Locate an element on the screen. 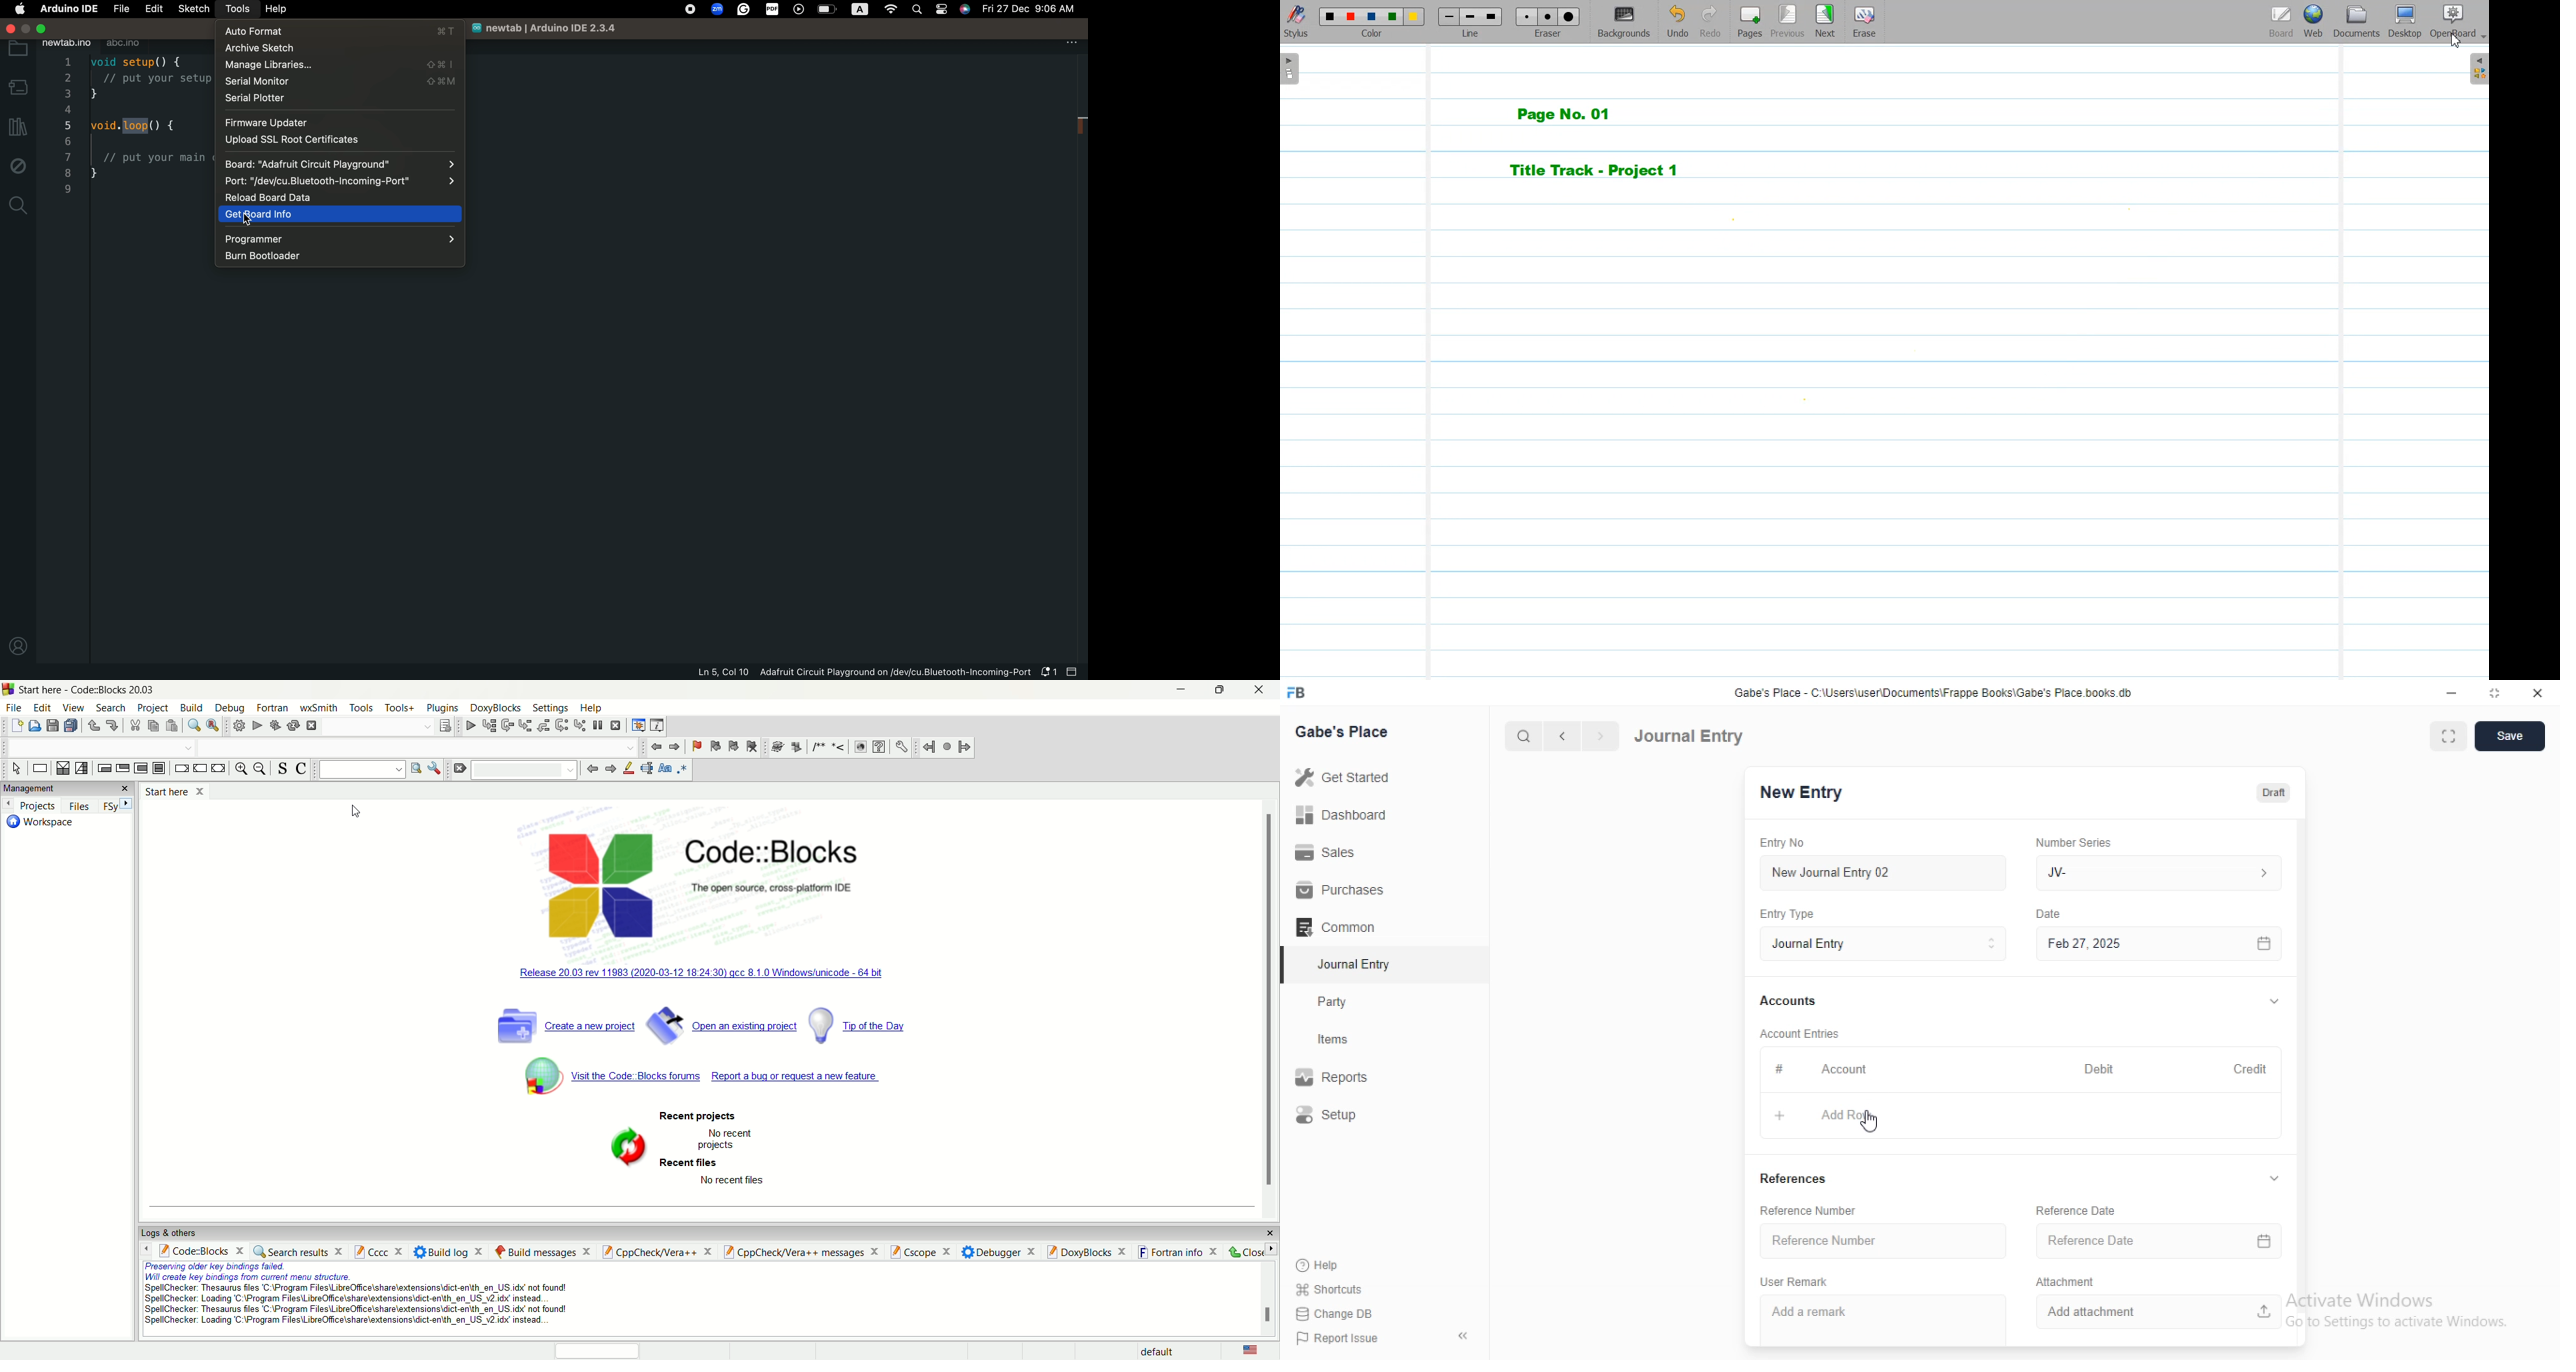  Dashboard is located at coordinates (1342, 815).